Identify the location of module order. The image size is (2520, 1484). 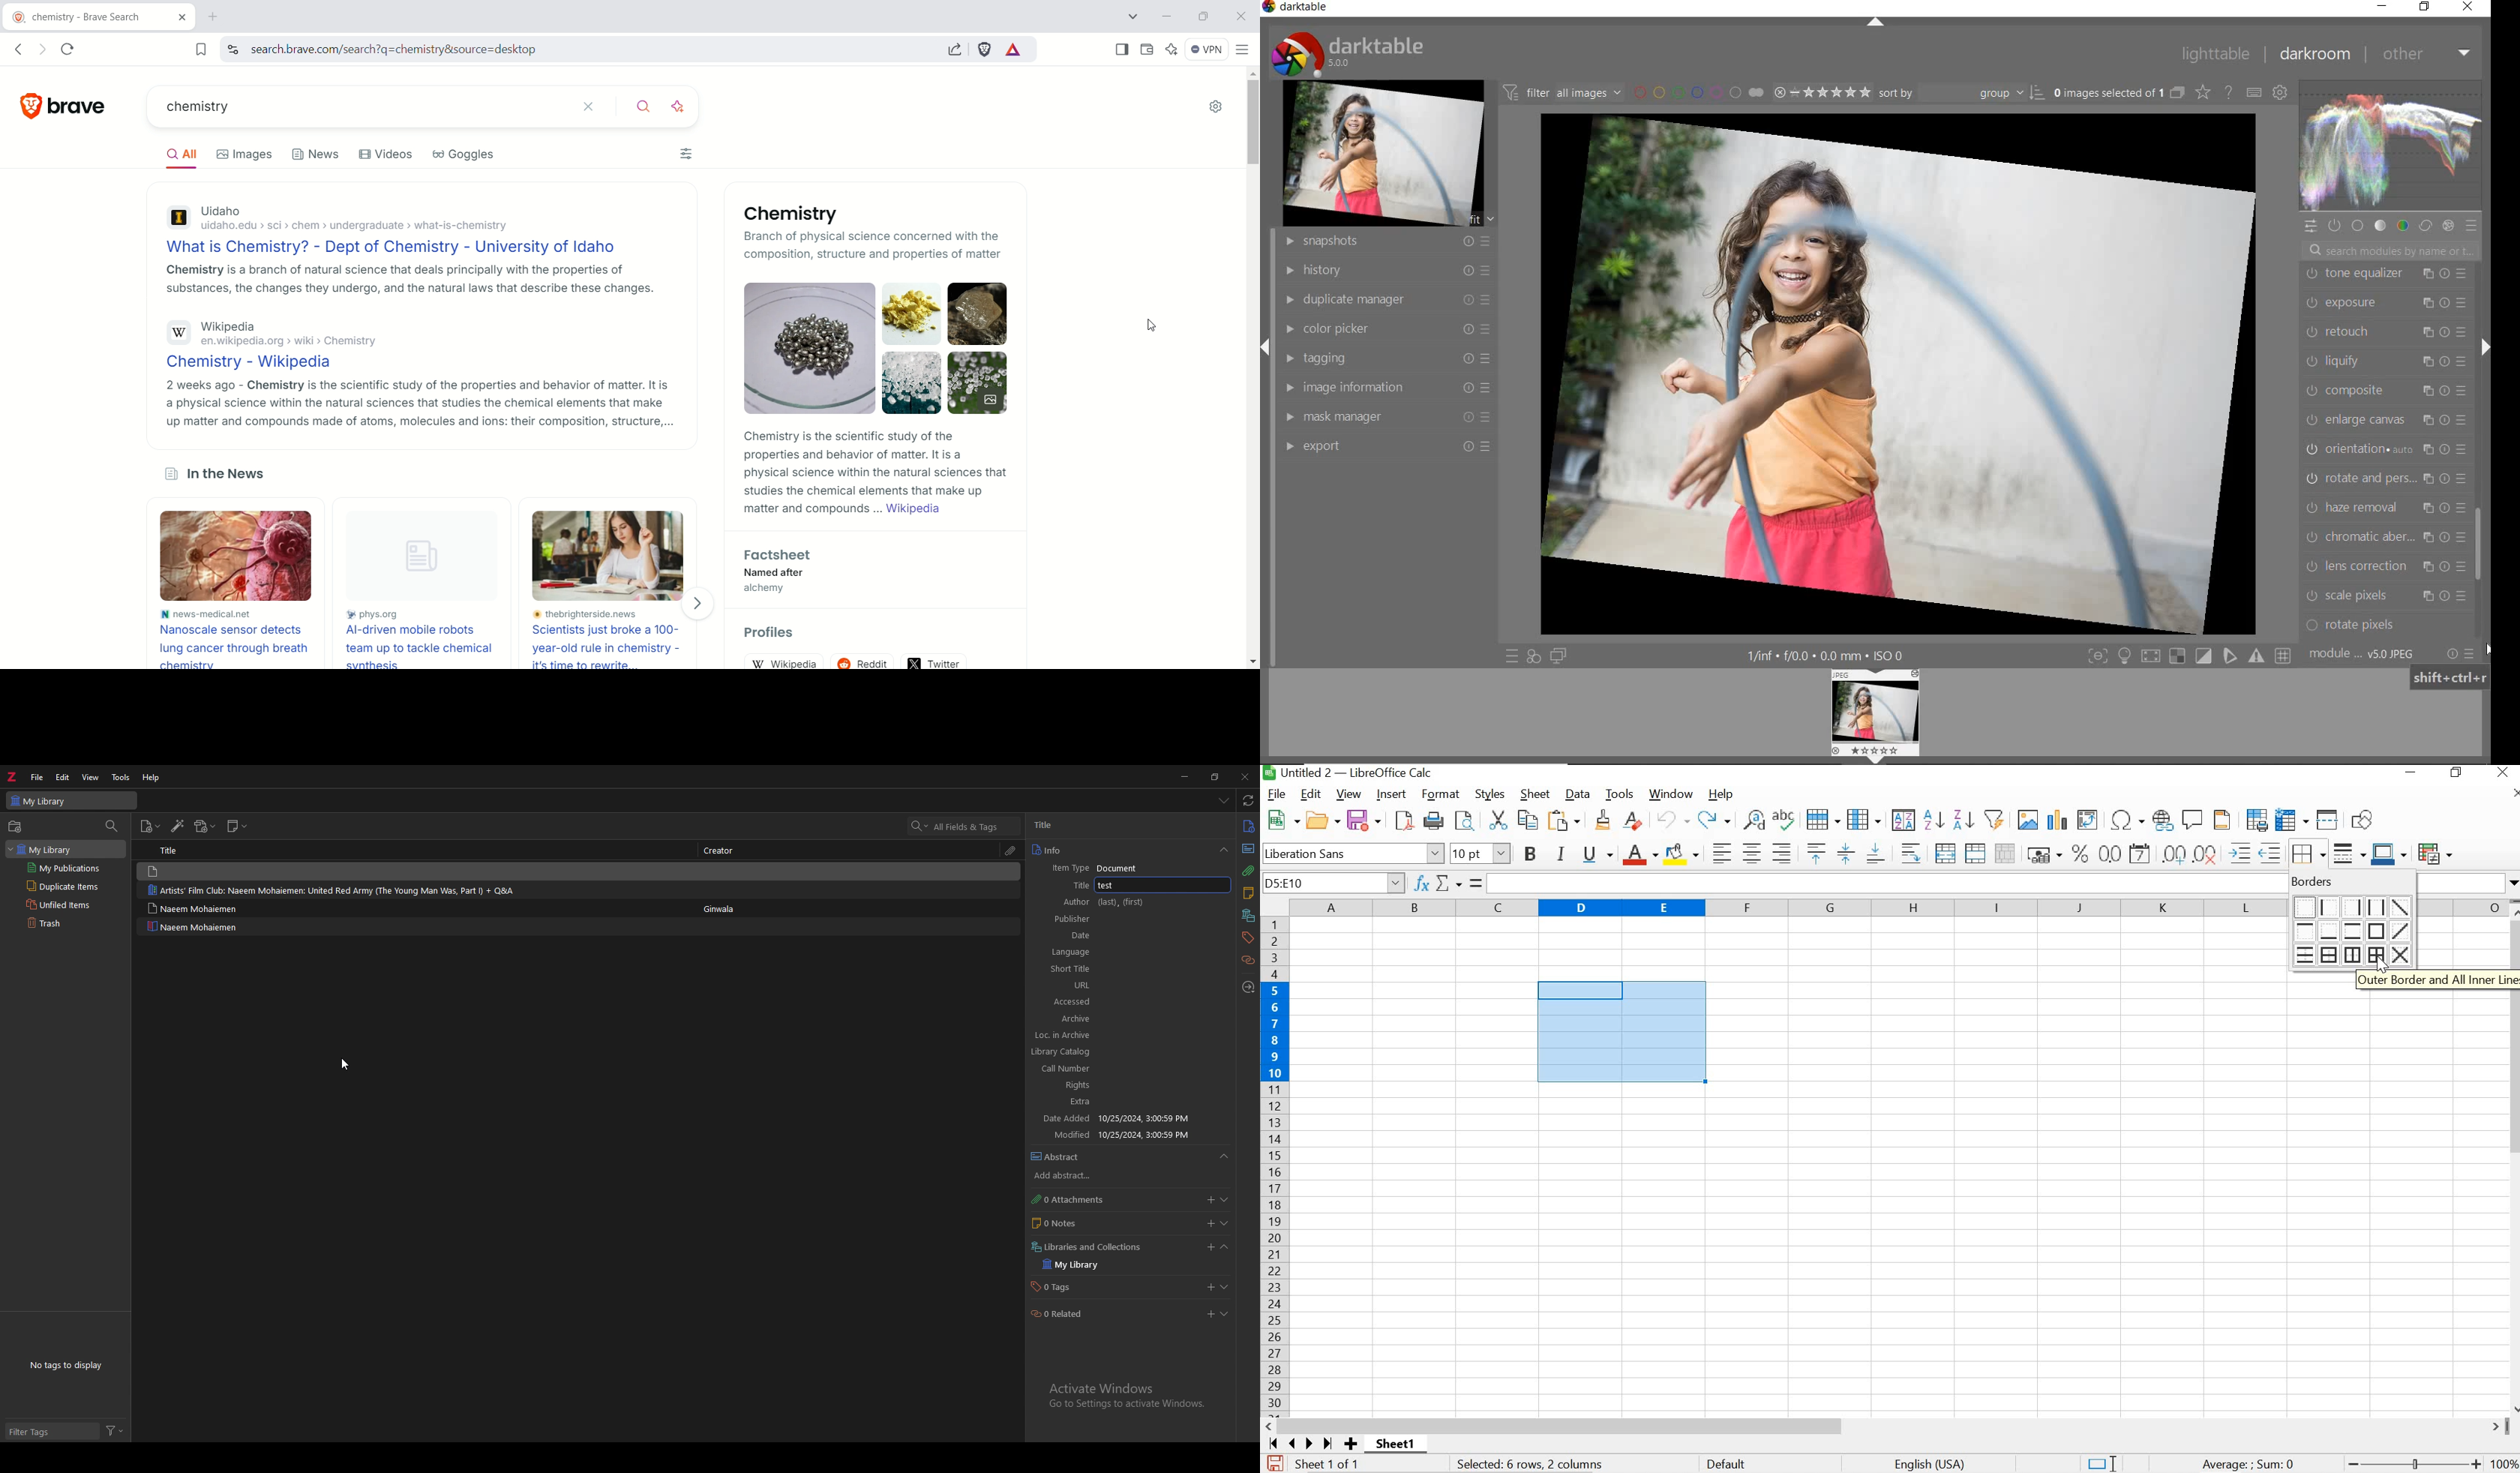
(2363, 655).